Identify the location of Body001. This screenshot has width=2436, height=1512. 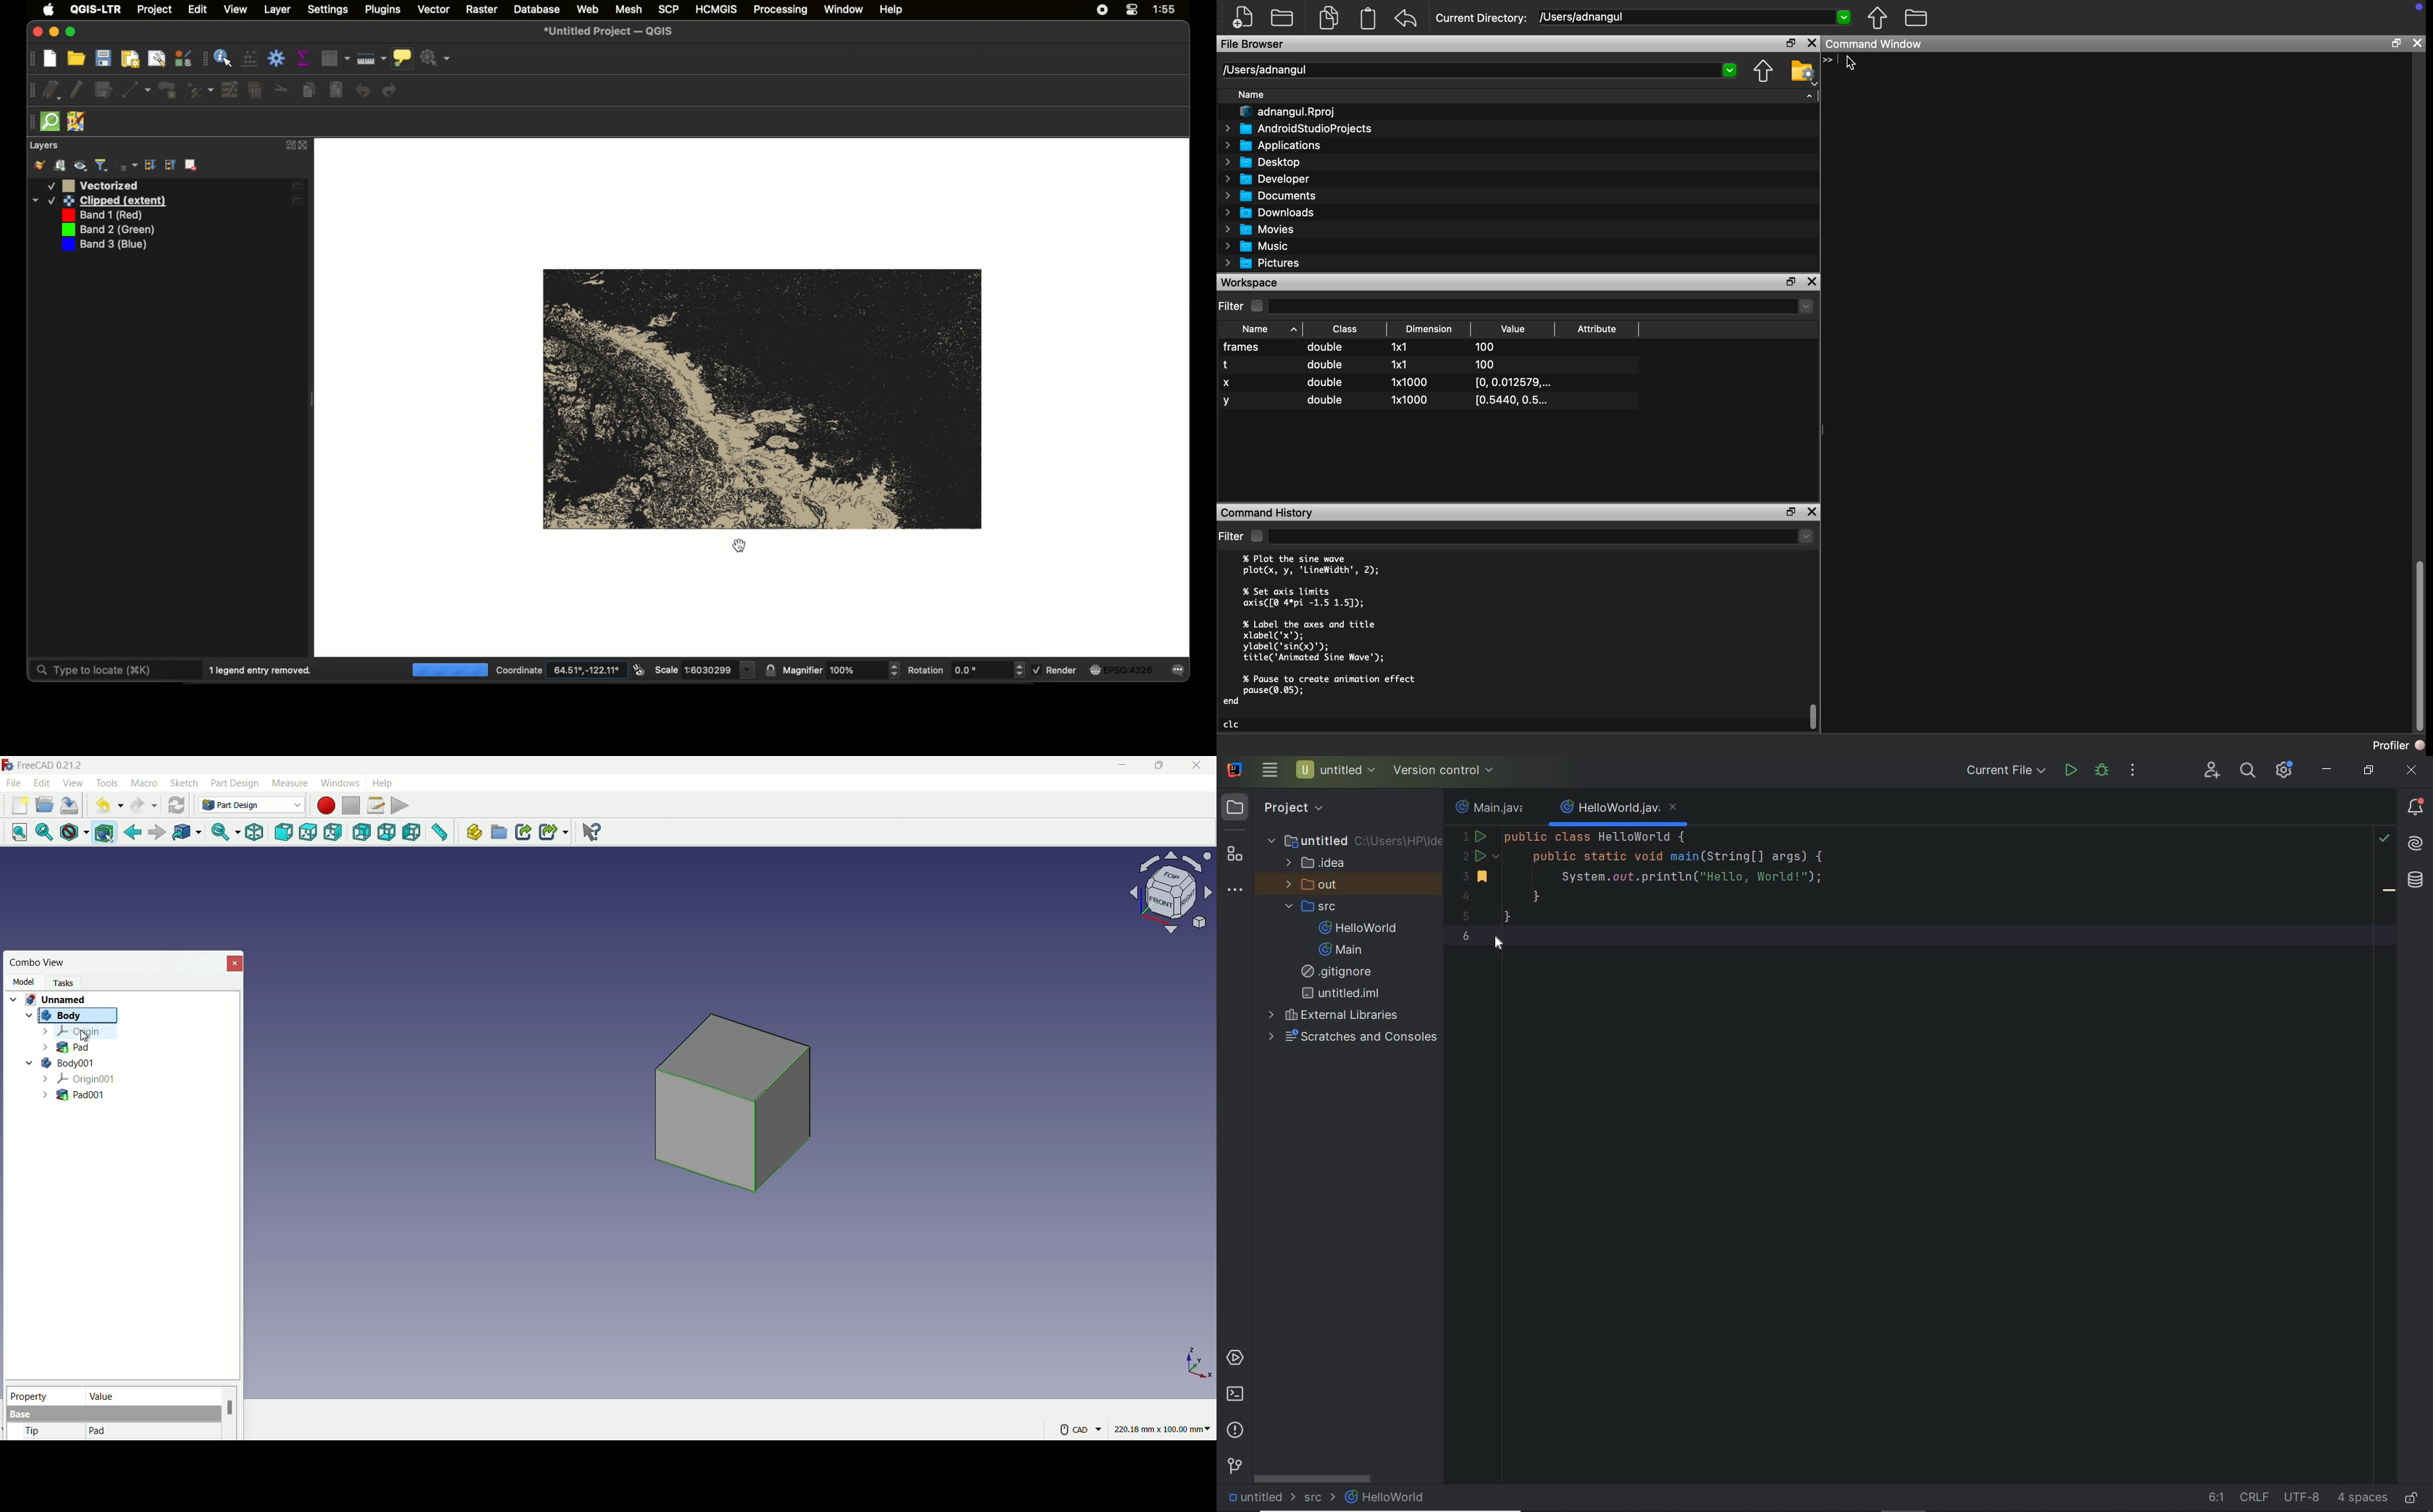
(60, 1062).